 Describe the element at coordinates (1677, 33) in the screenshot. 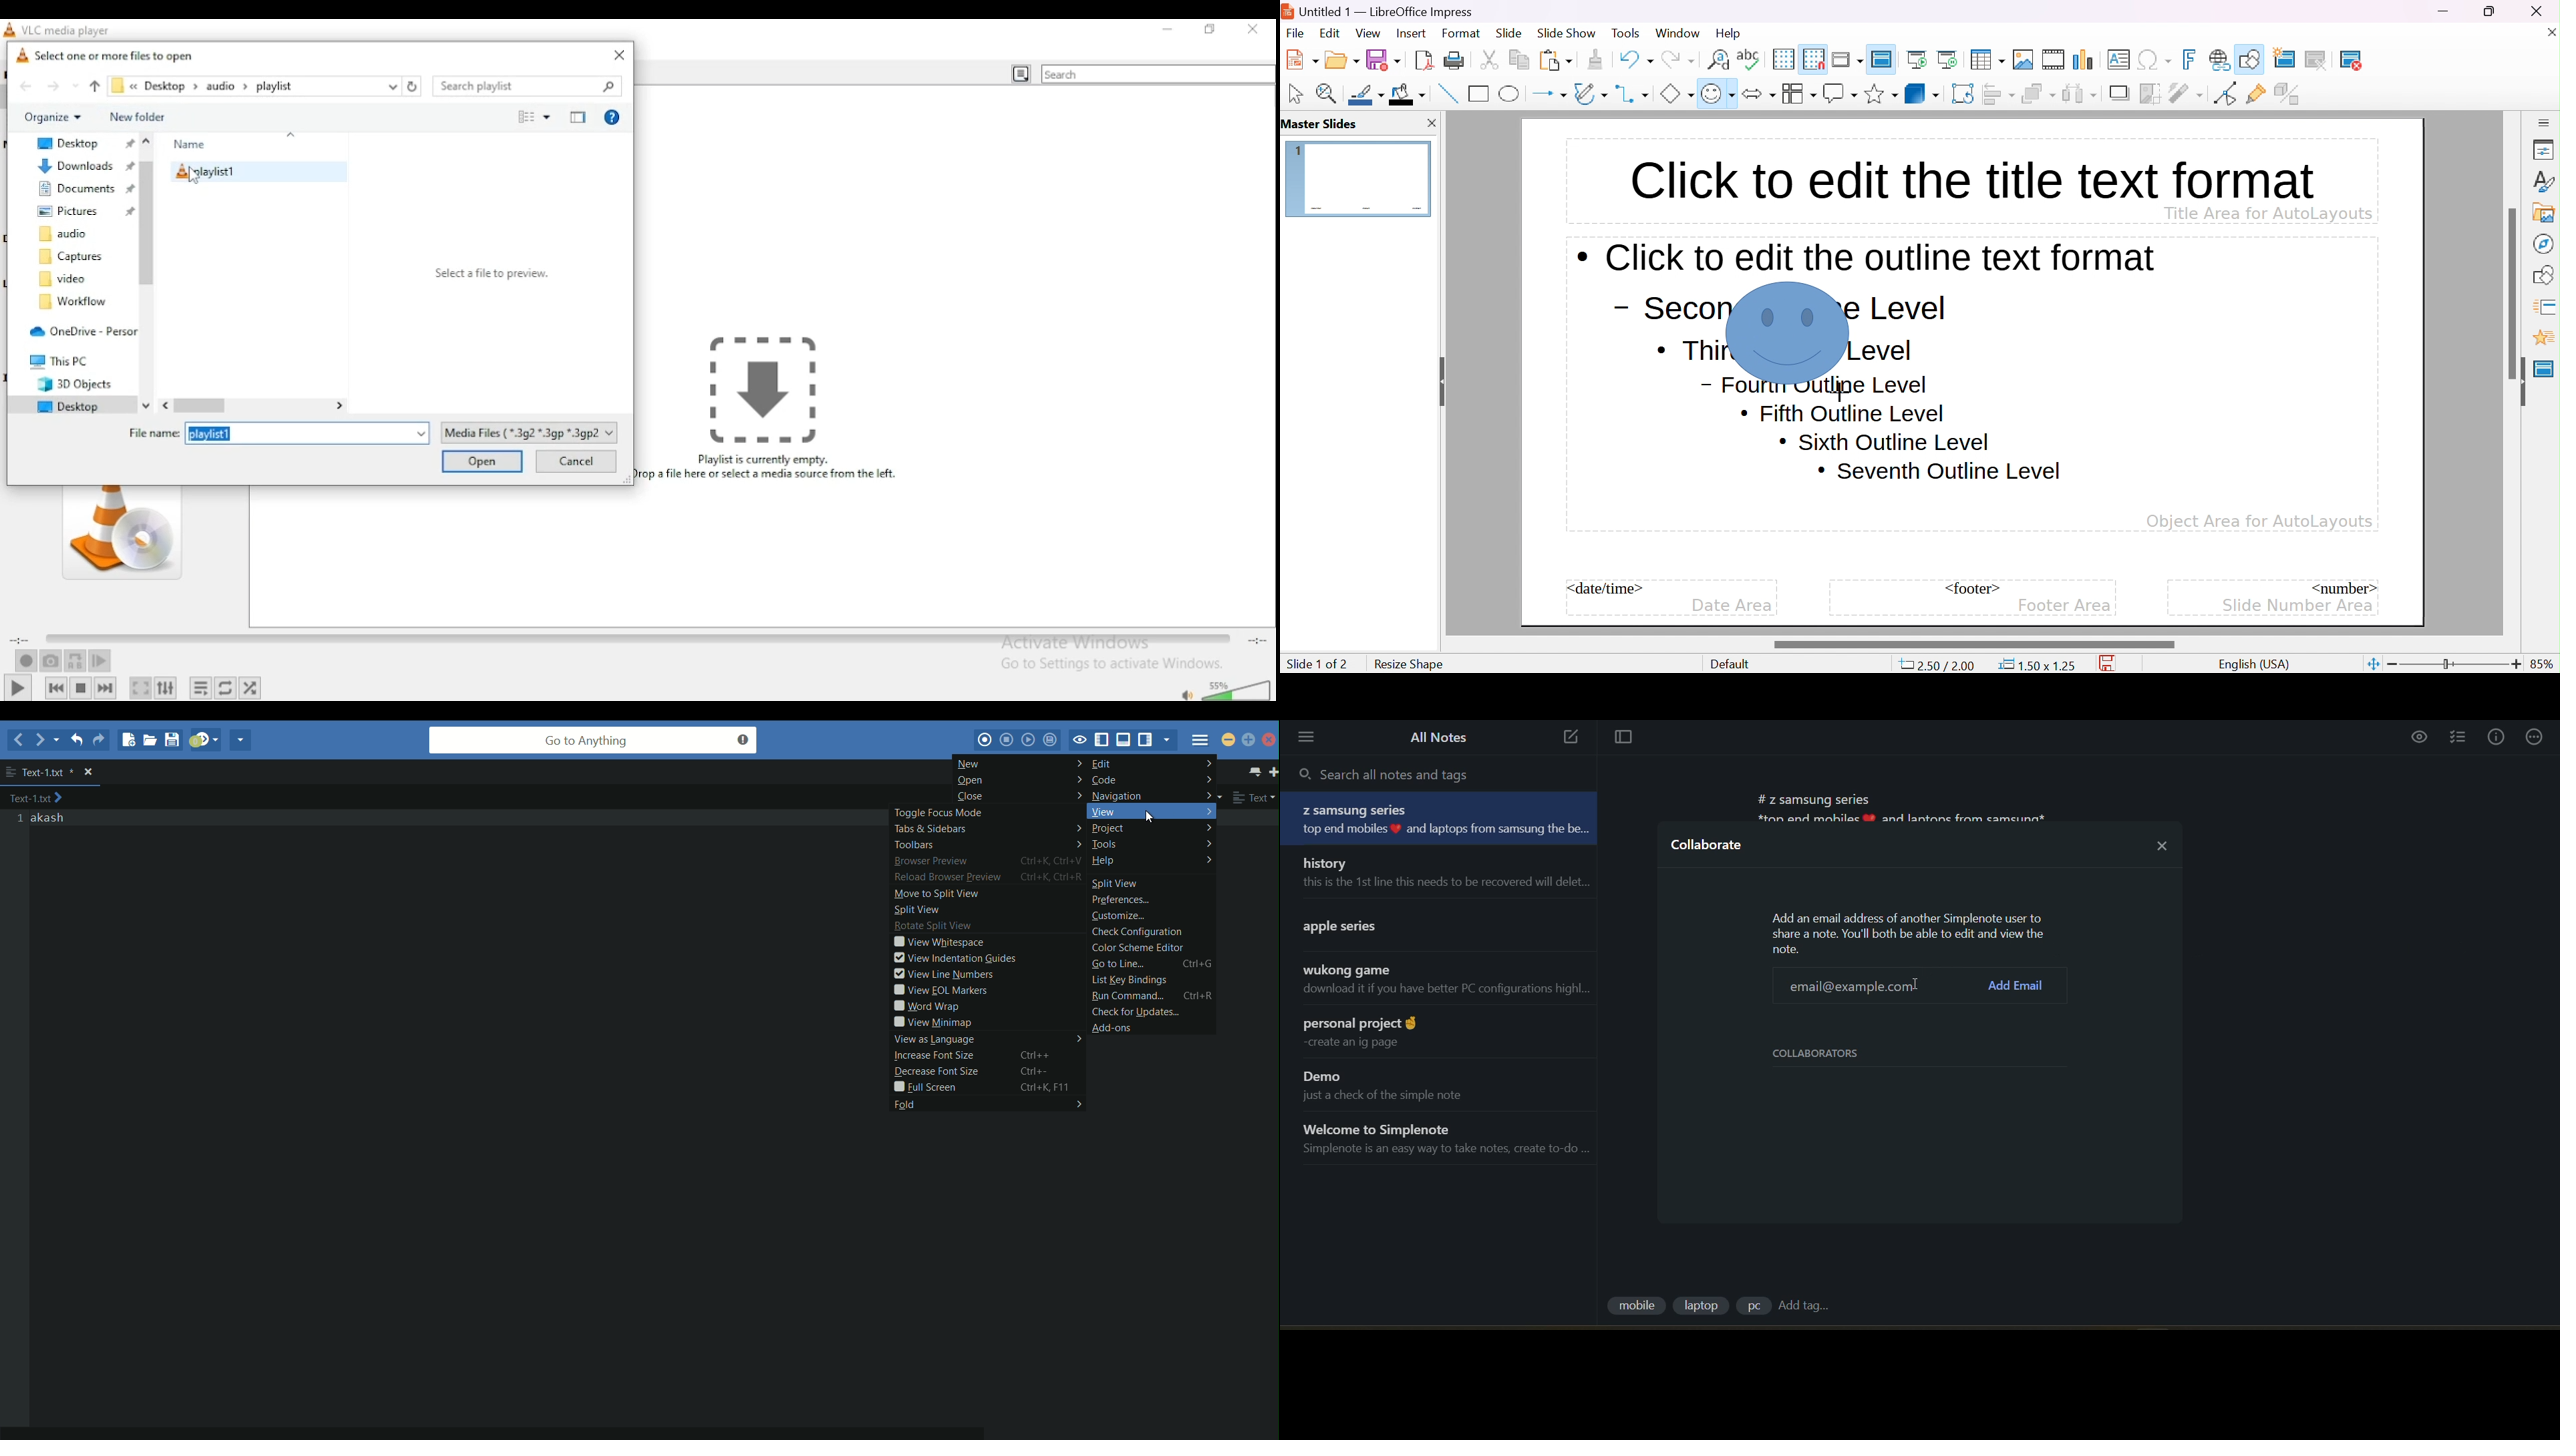

I see `window` at that location.